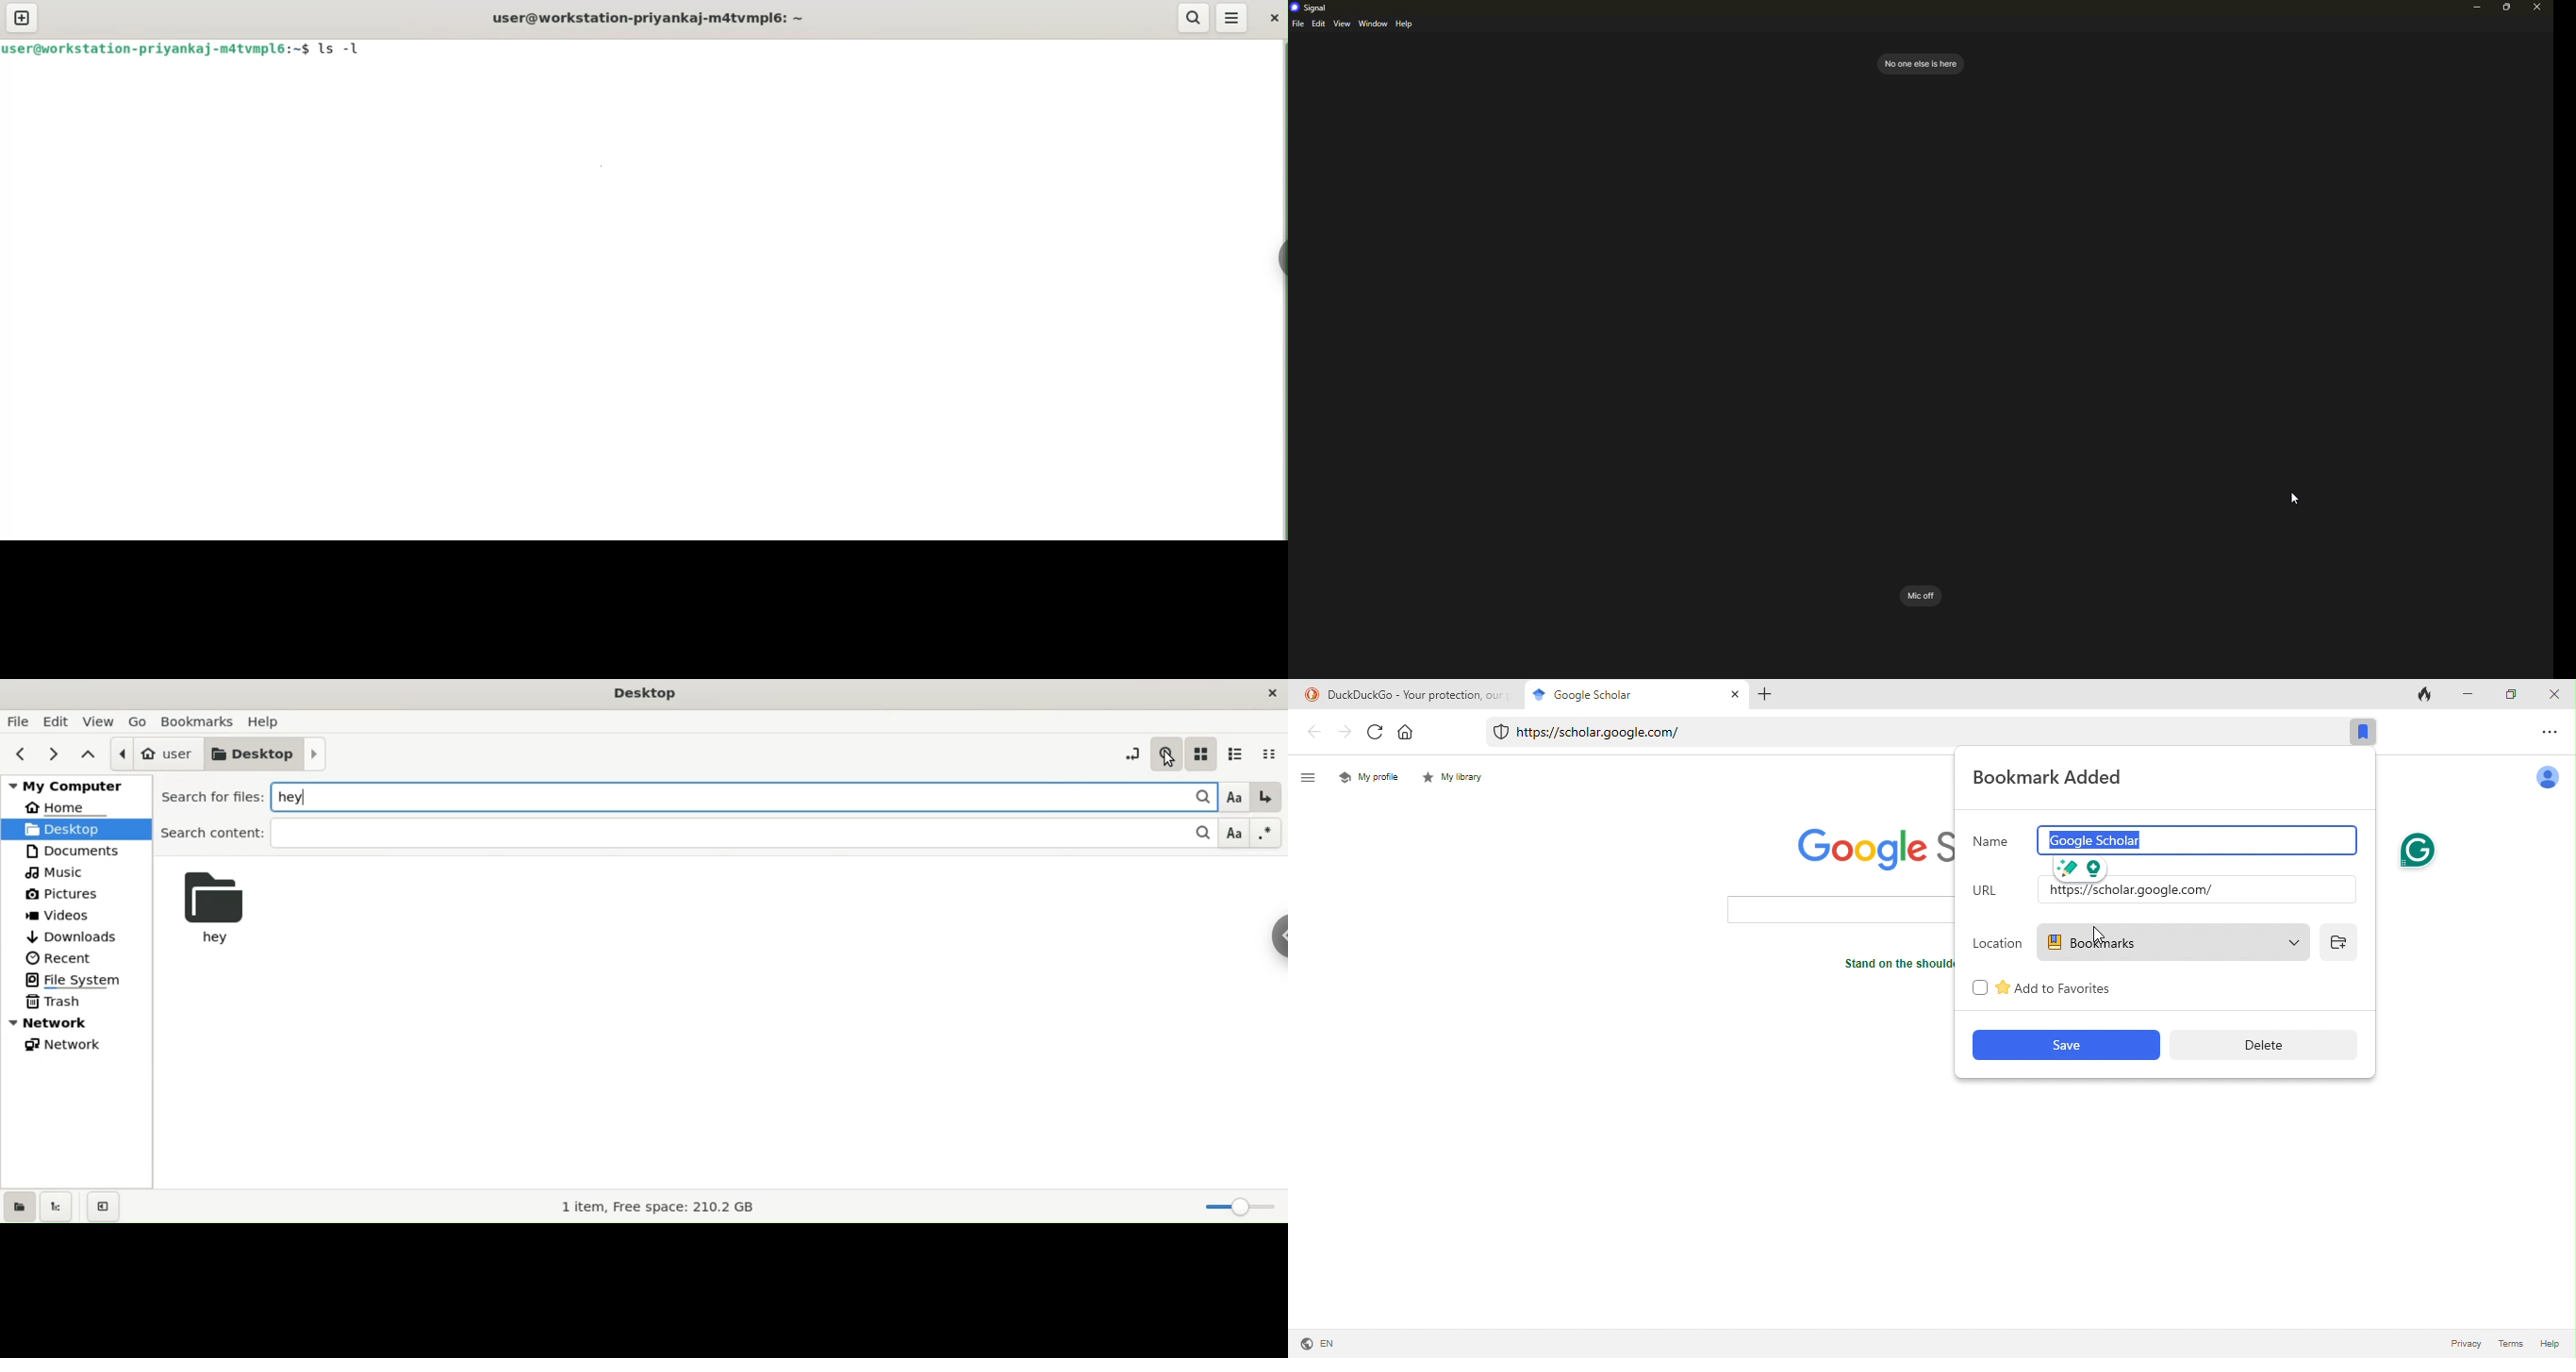 This screenshot has height=1372, width=2576. I want to click on cursor, so click(2294, 498).